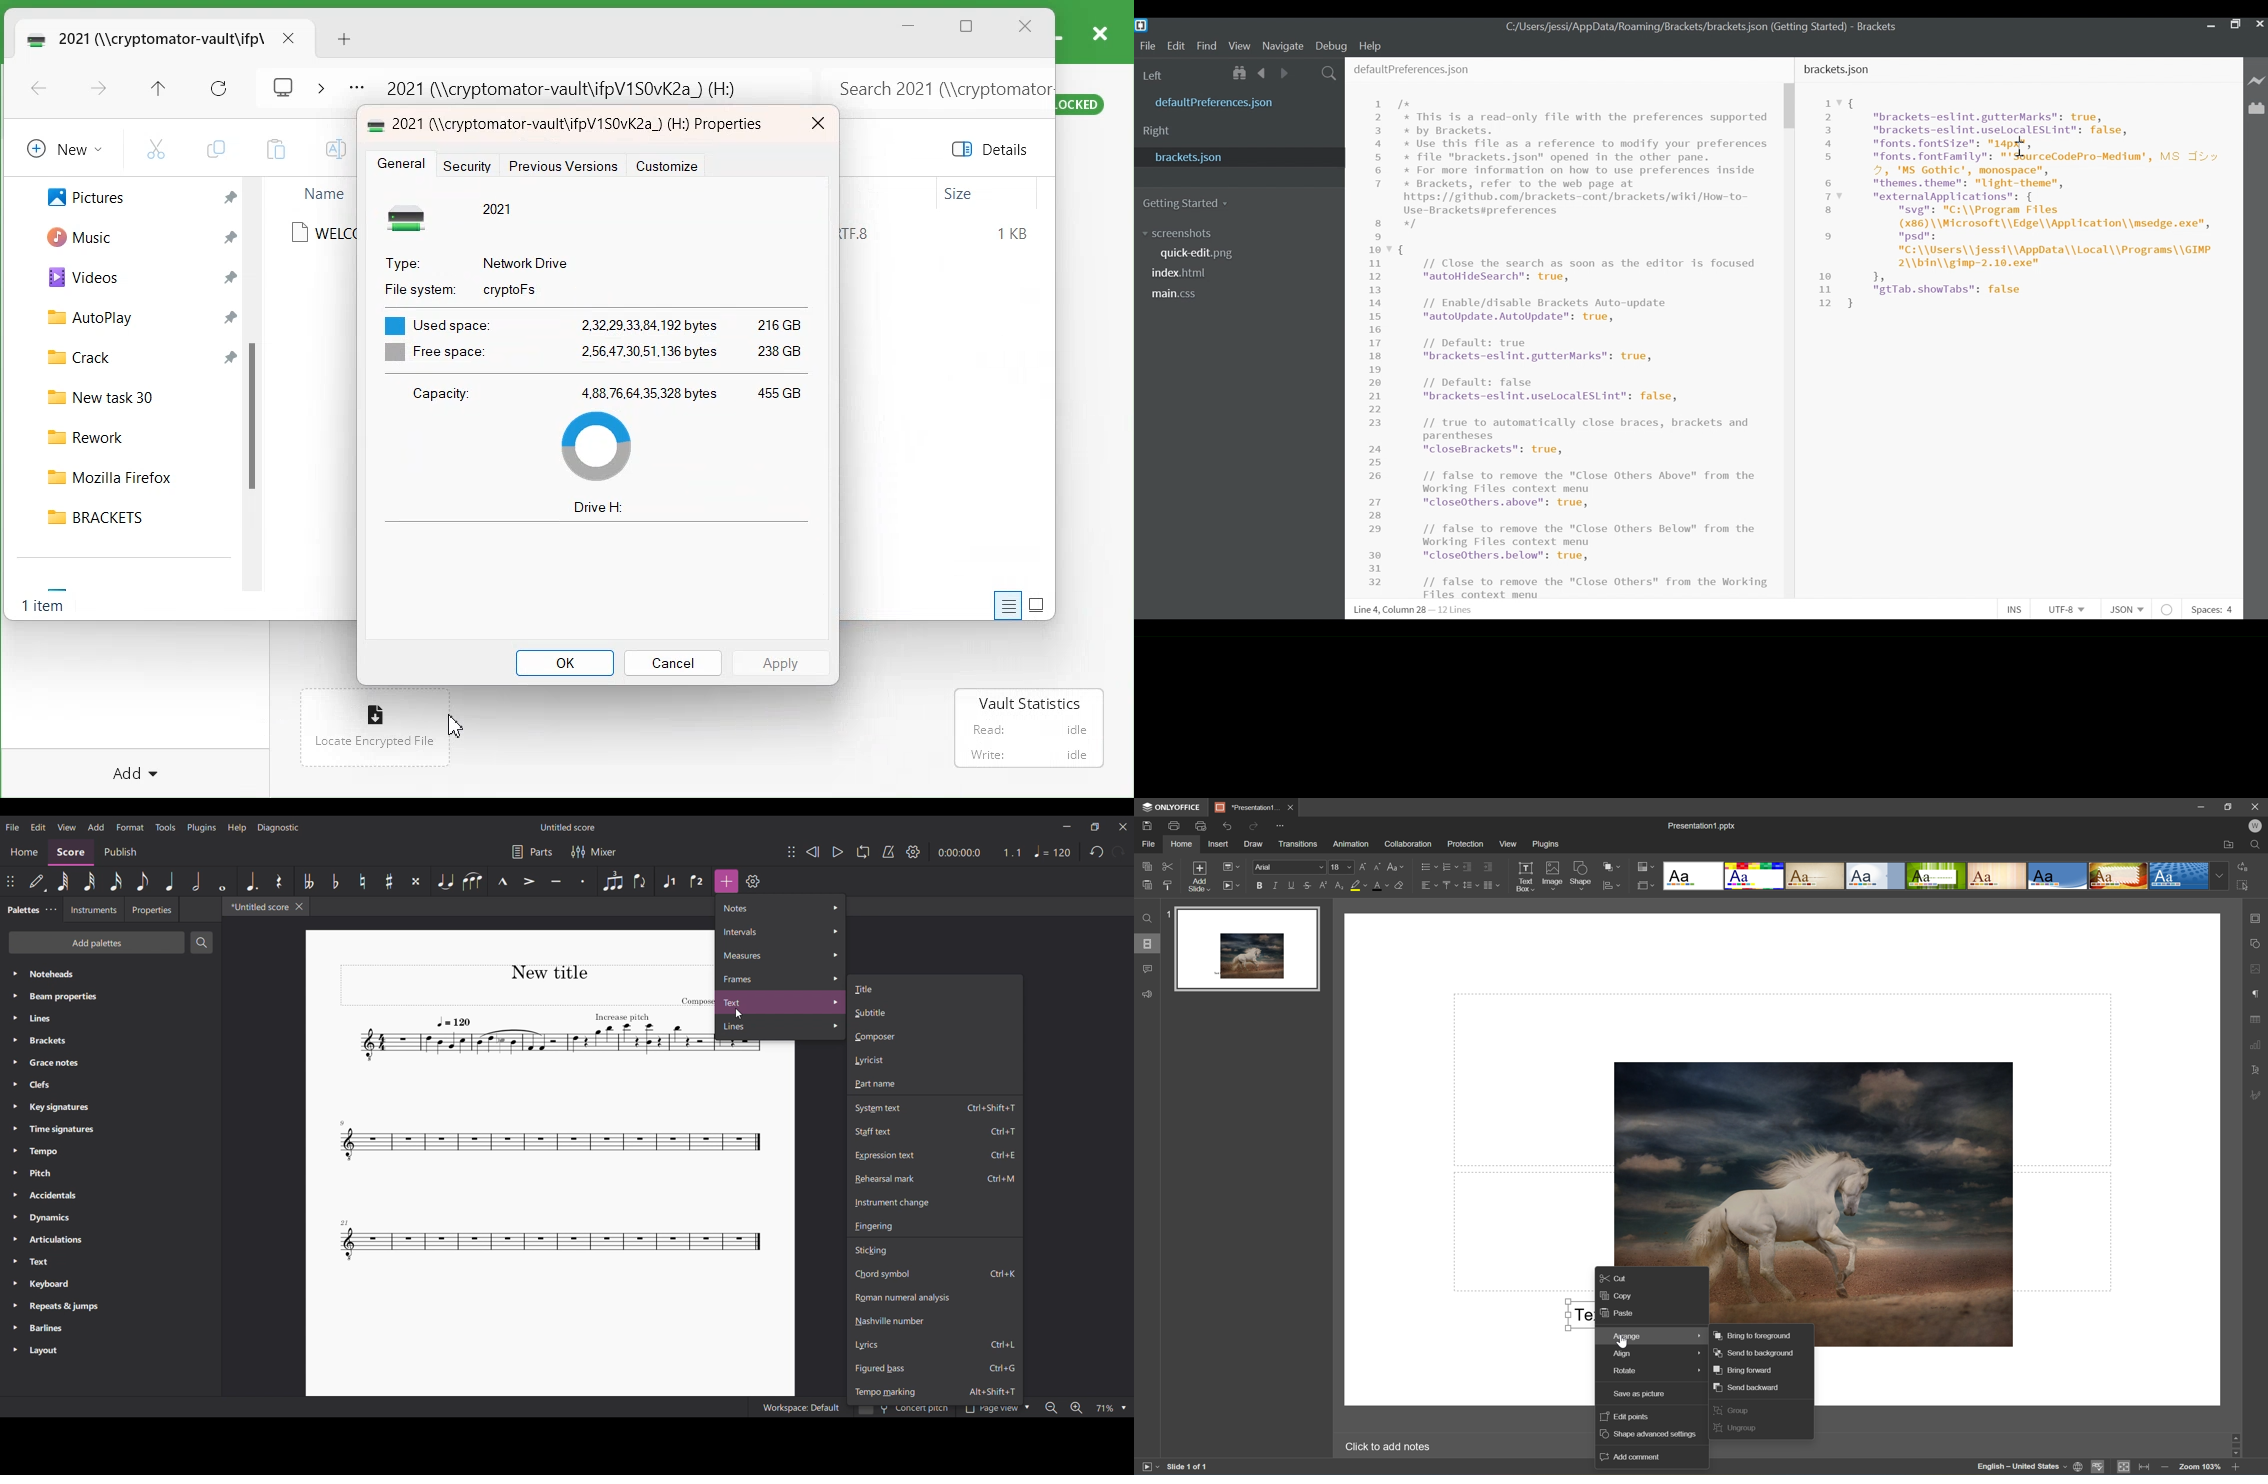 The width and height of the screenshot is (2268, 1484). Describe the element at coordinates (1179, 295) in the screenshot. I see `main.css` at that location.